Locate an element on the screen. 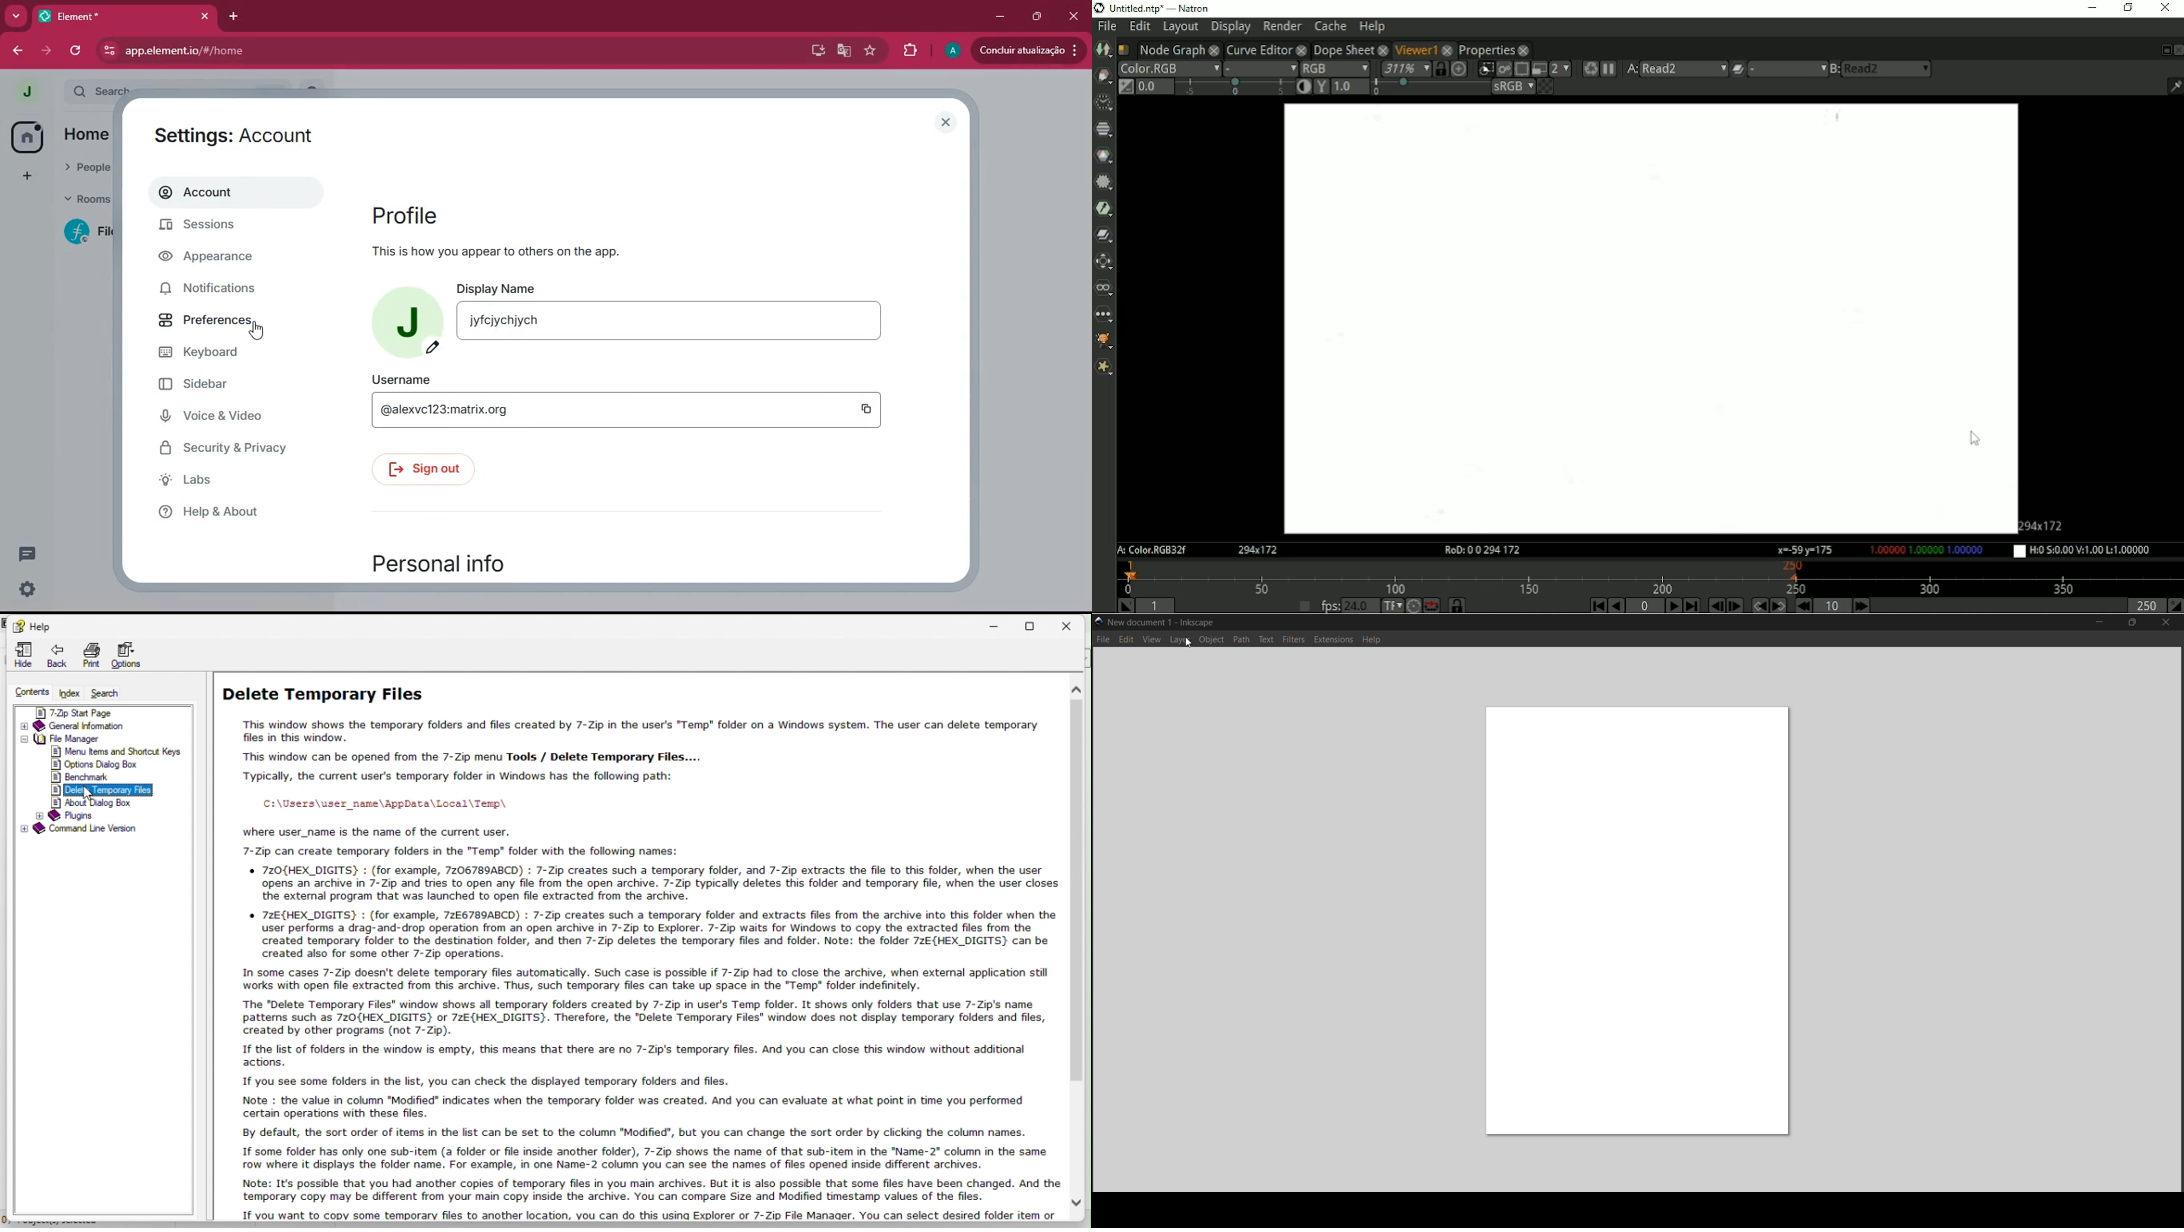 The height and width of the screenshot is (1232, 2184). settings is located at coordinates (23, 590).